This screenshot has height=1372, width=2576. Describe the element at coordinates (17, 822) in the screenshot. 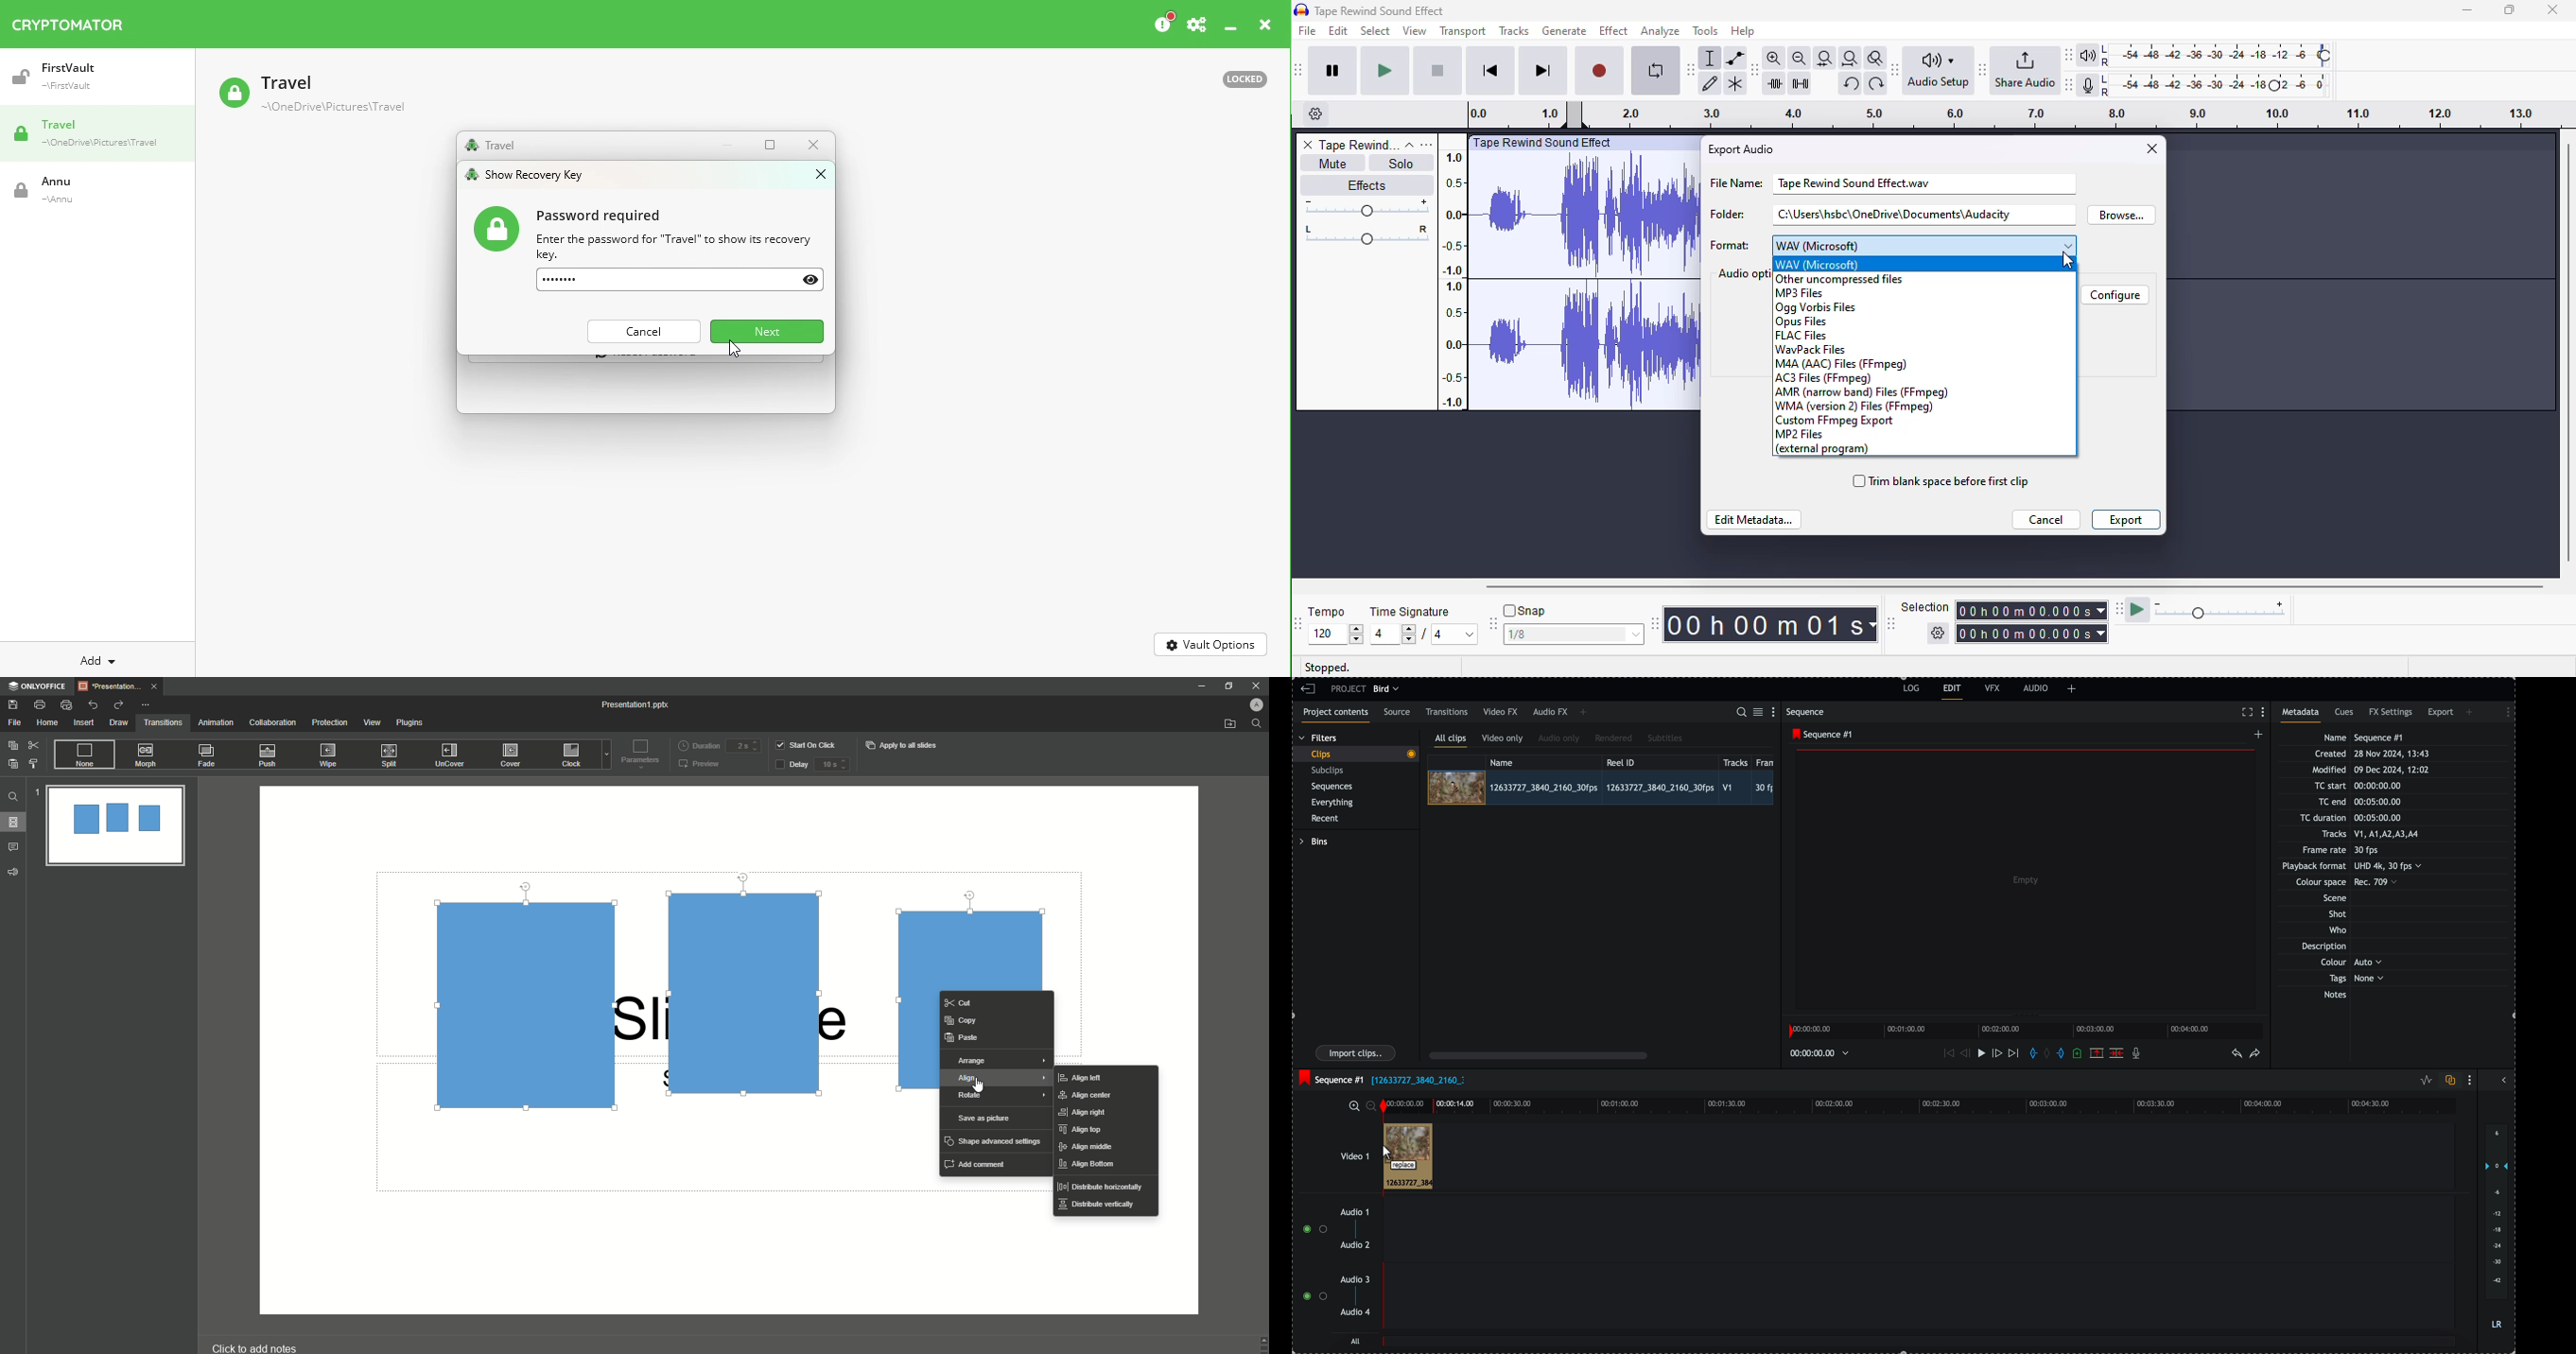

I see `Slides` at that location.